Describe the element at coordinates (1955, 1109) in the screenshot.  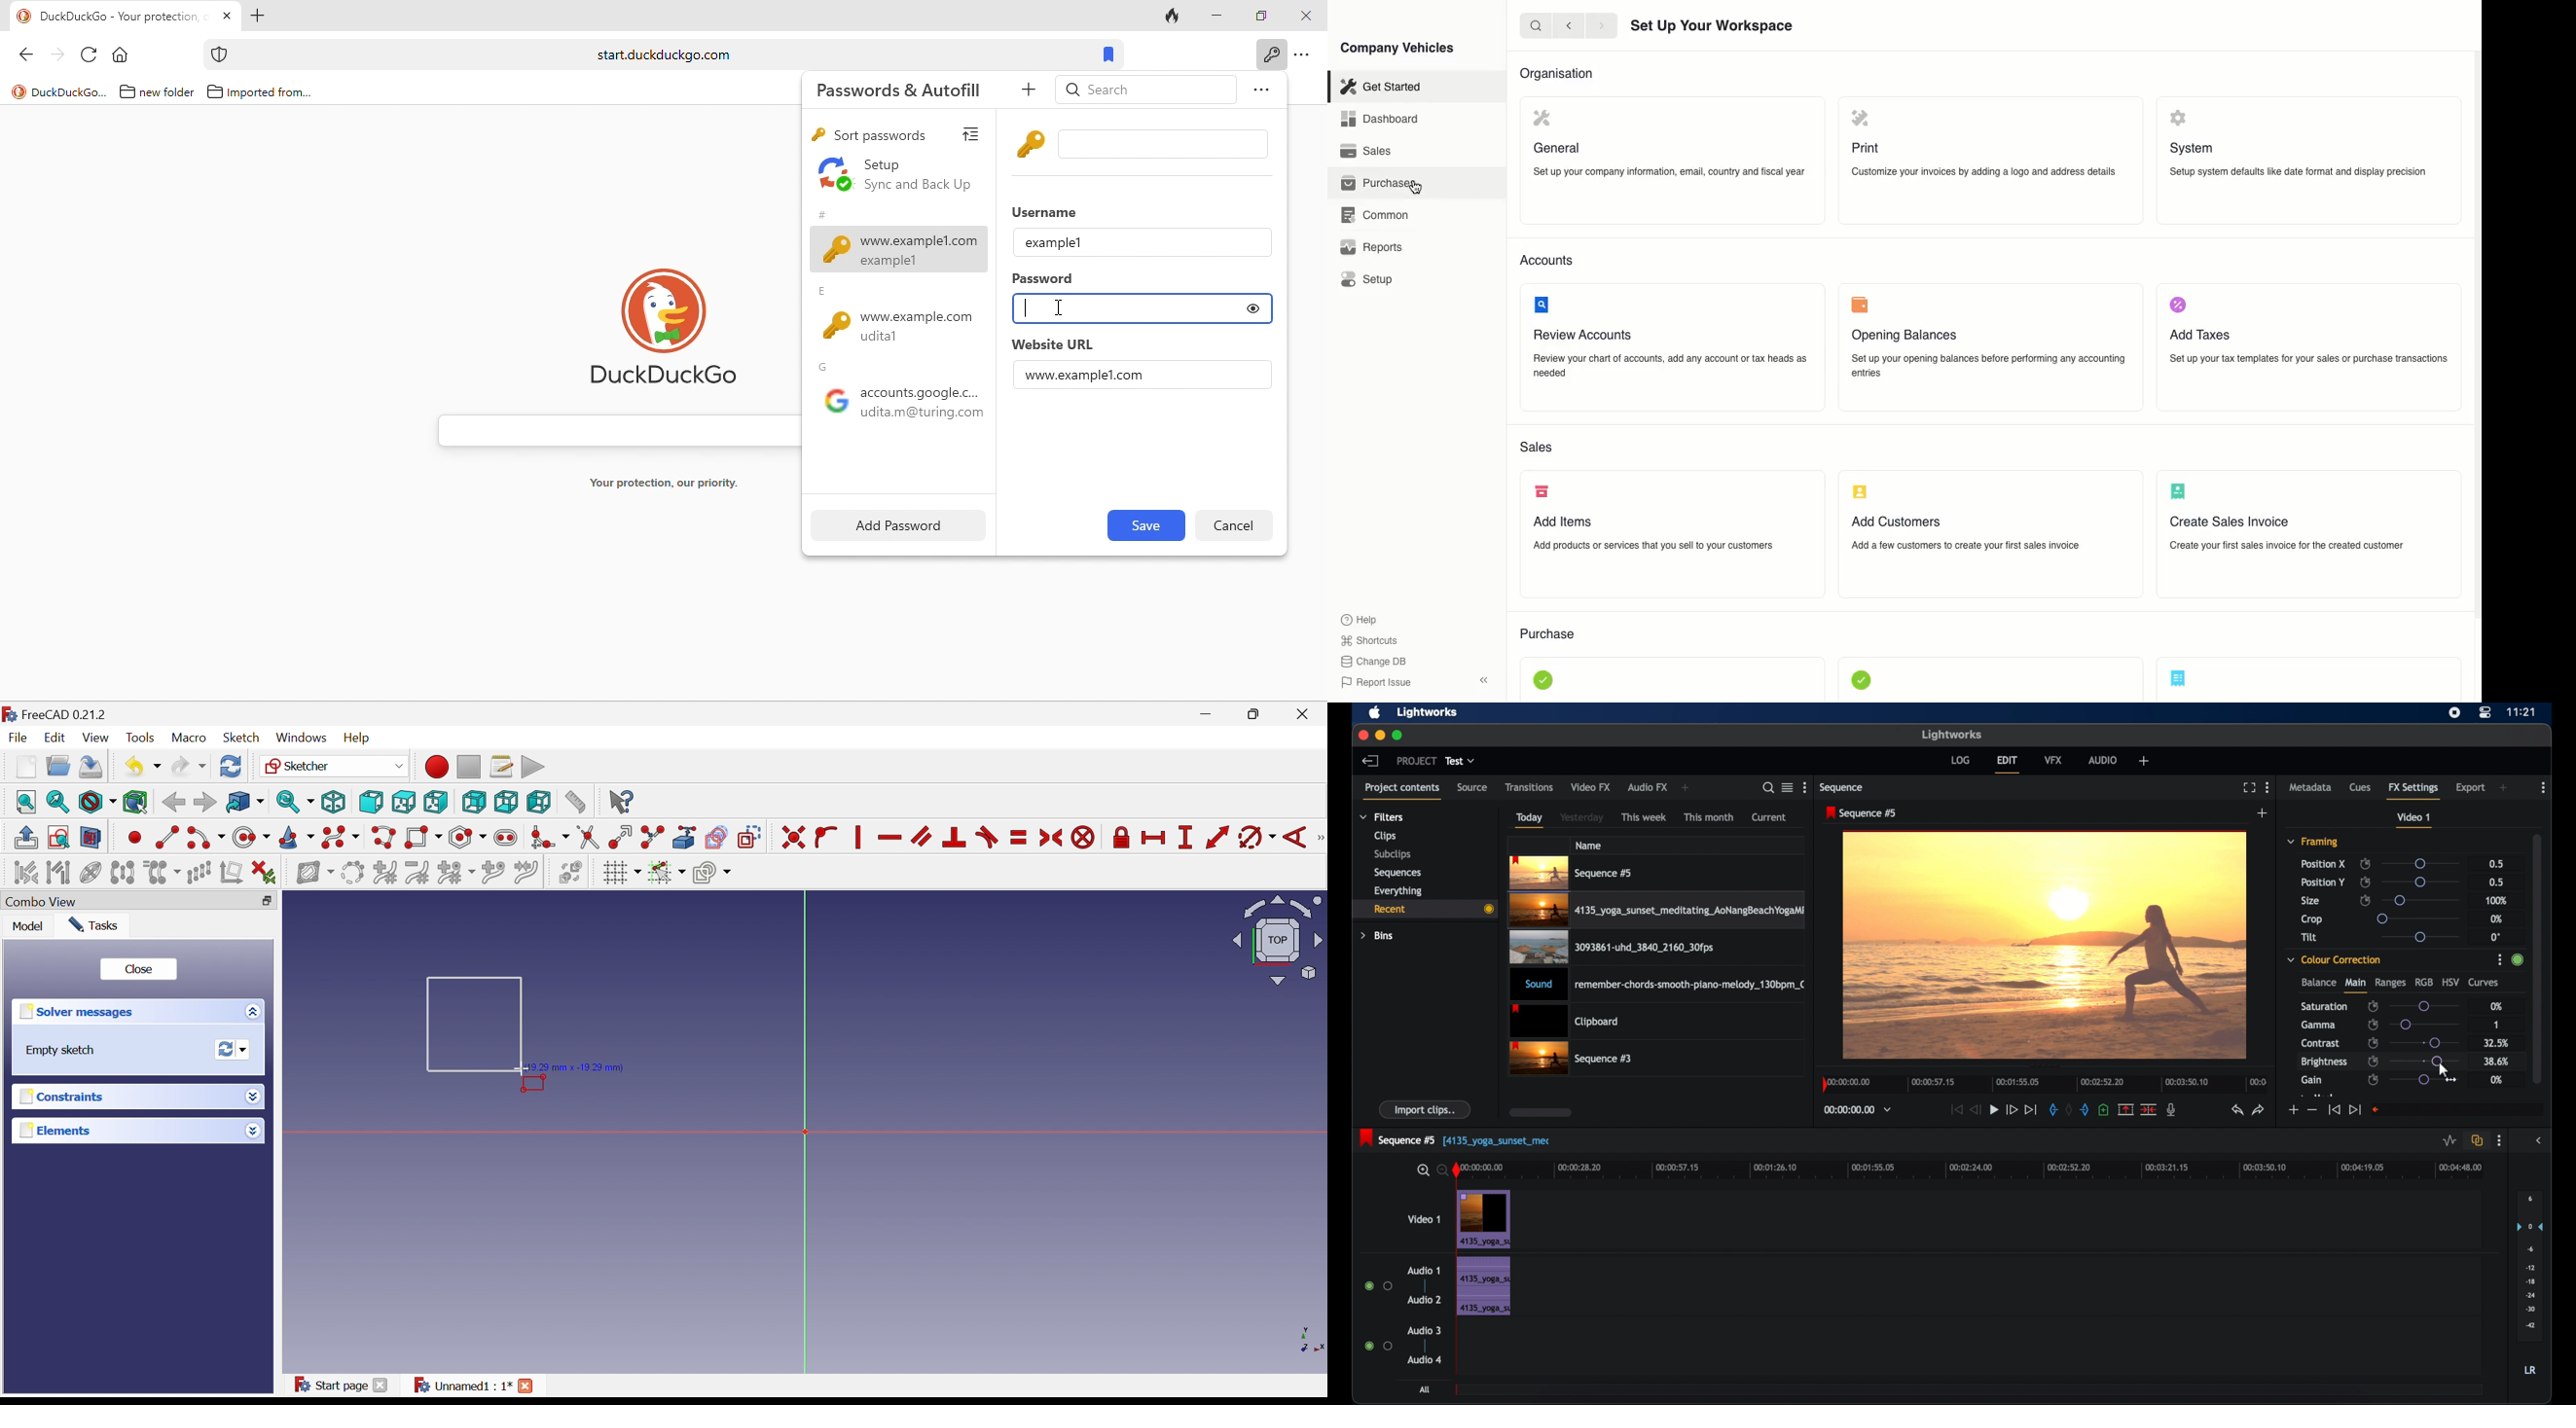
I see `jump to start` at that location.